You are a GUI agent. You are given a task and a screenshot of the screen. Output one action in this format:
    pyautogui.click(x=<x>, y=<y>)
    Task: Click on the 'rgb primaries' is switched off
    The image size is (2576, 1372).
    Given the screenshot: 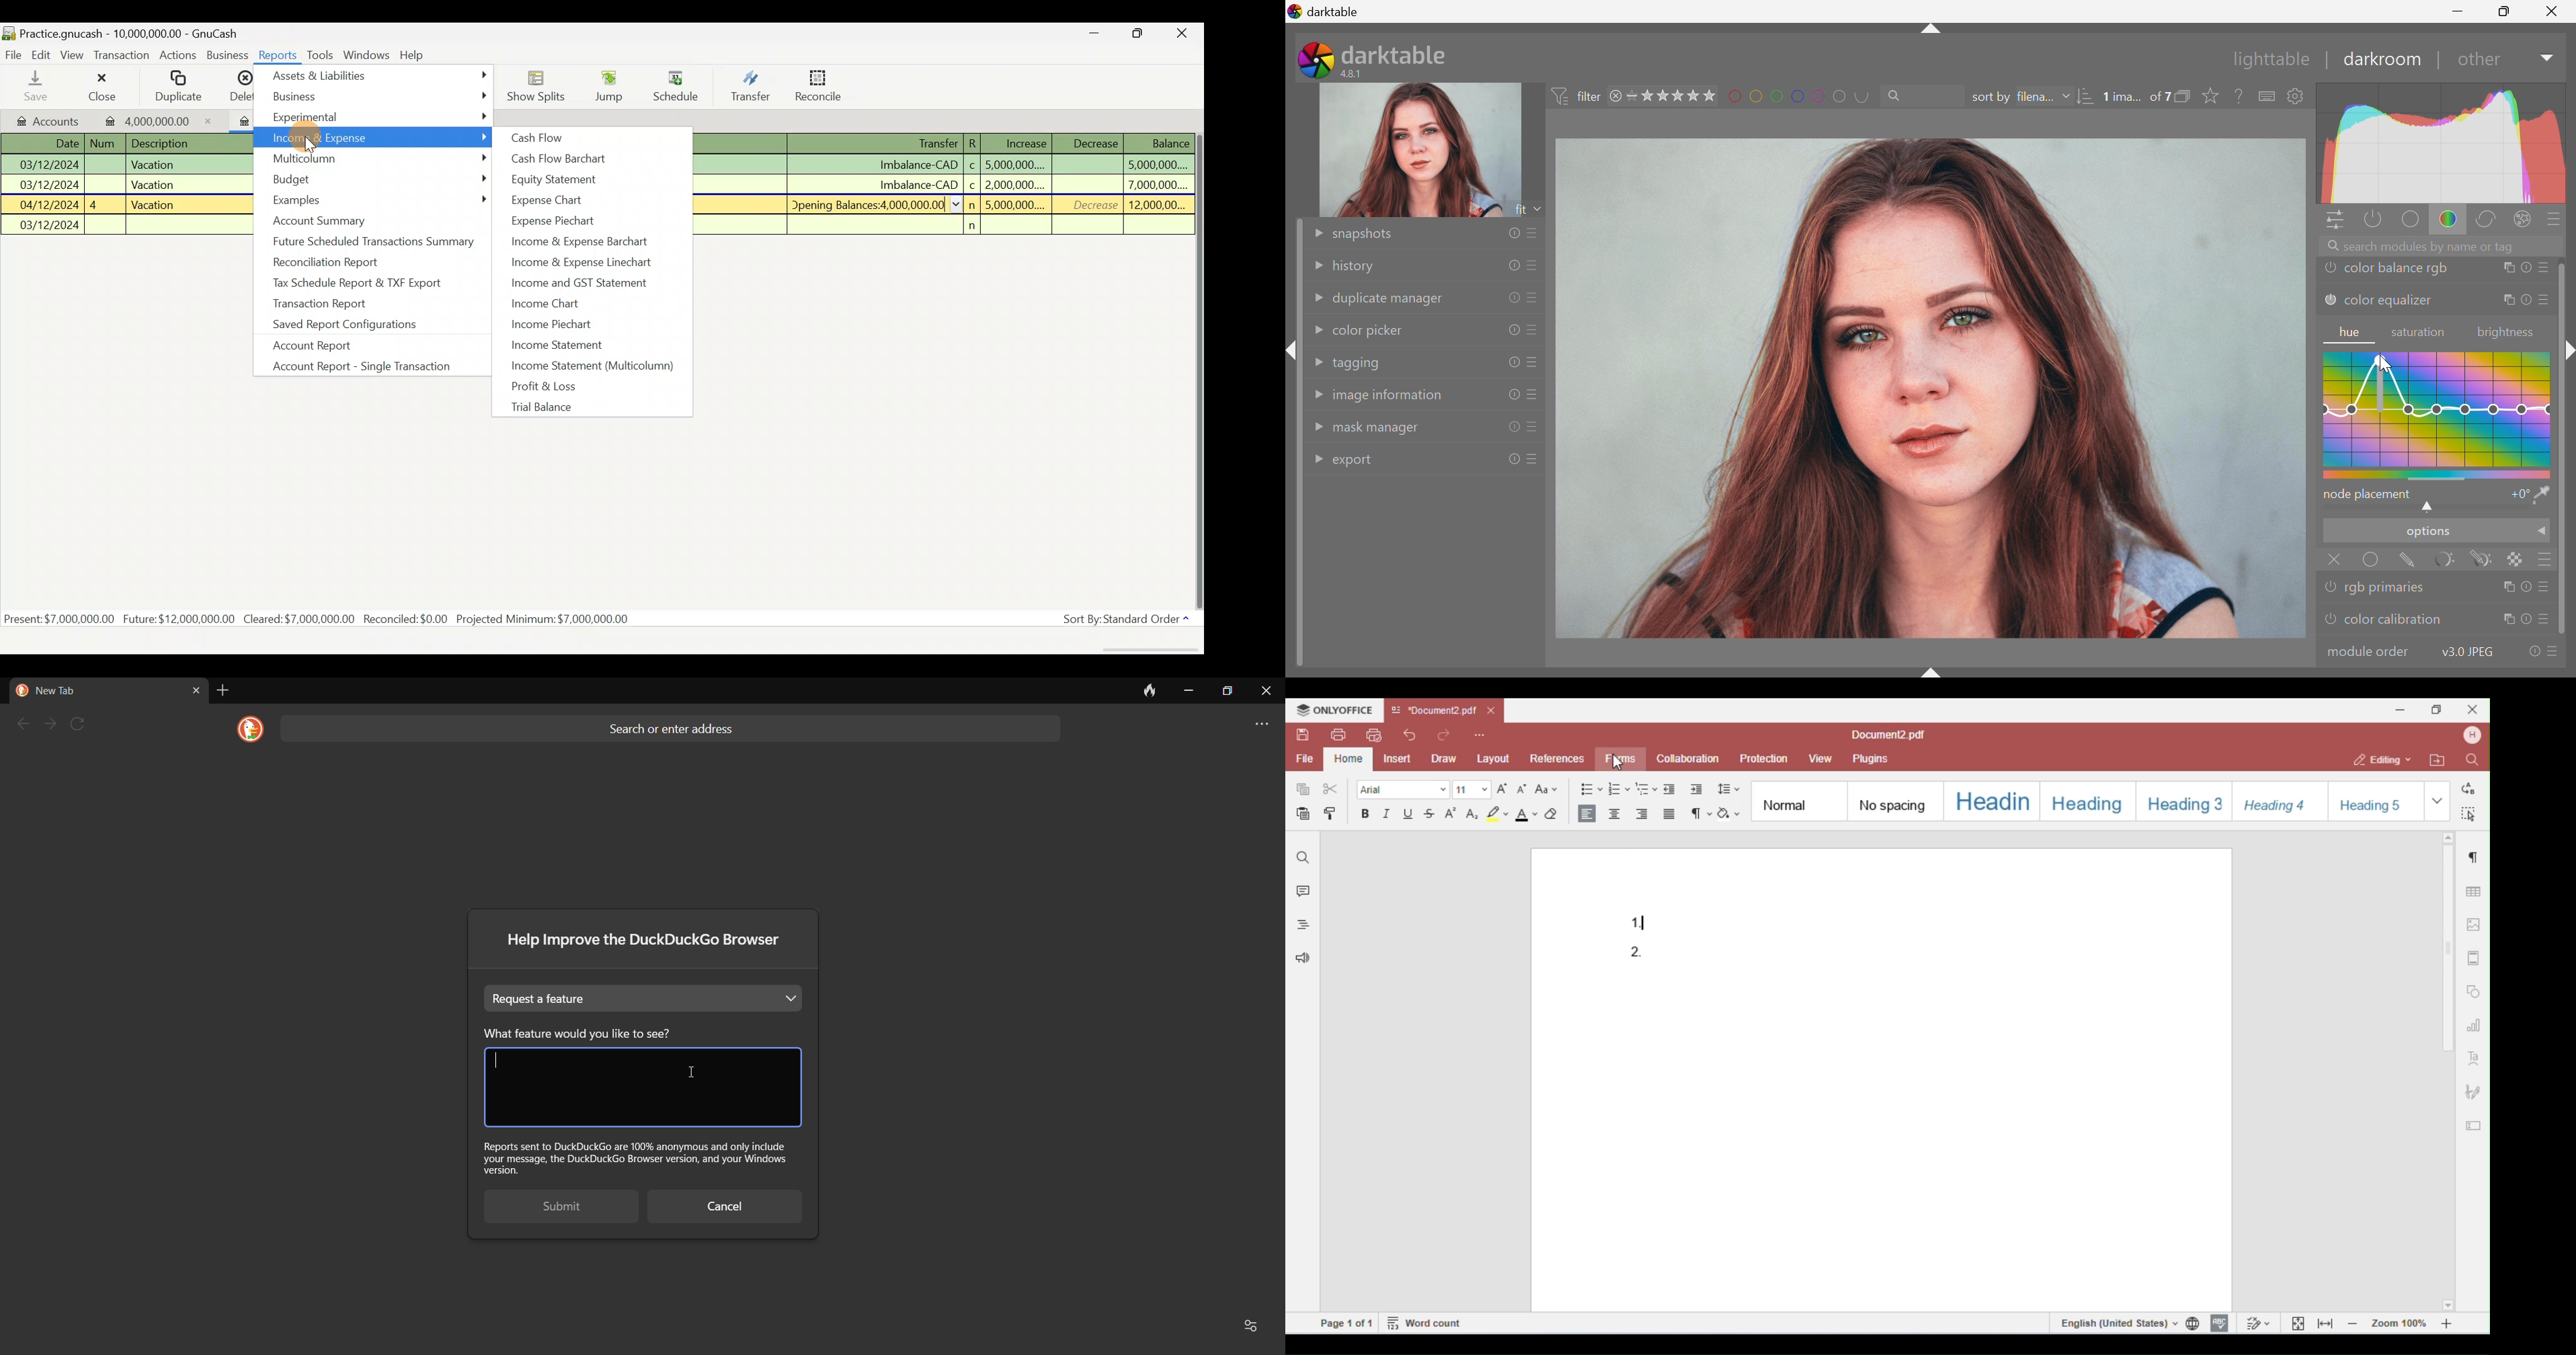 What is the action you would take?
    pyautogui.click(x=2331, y=585)
    